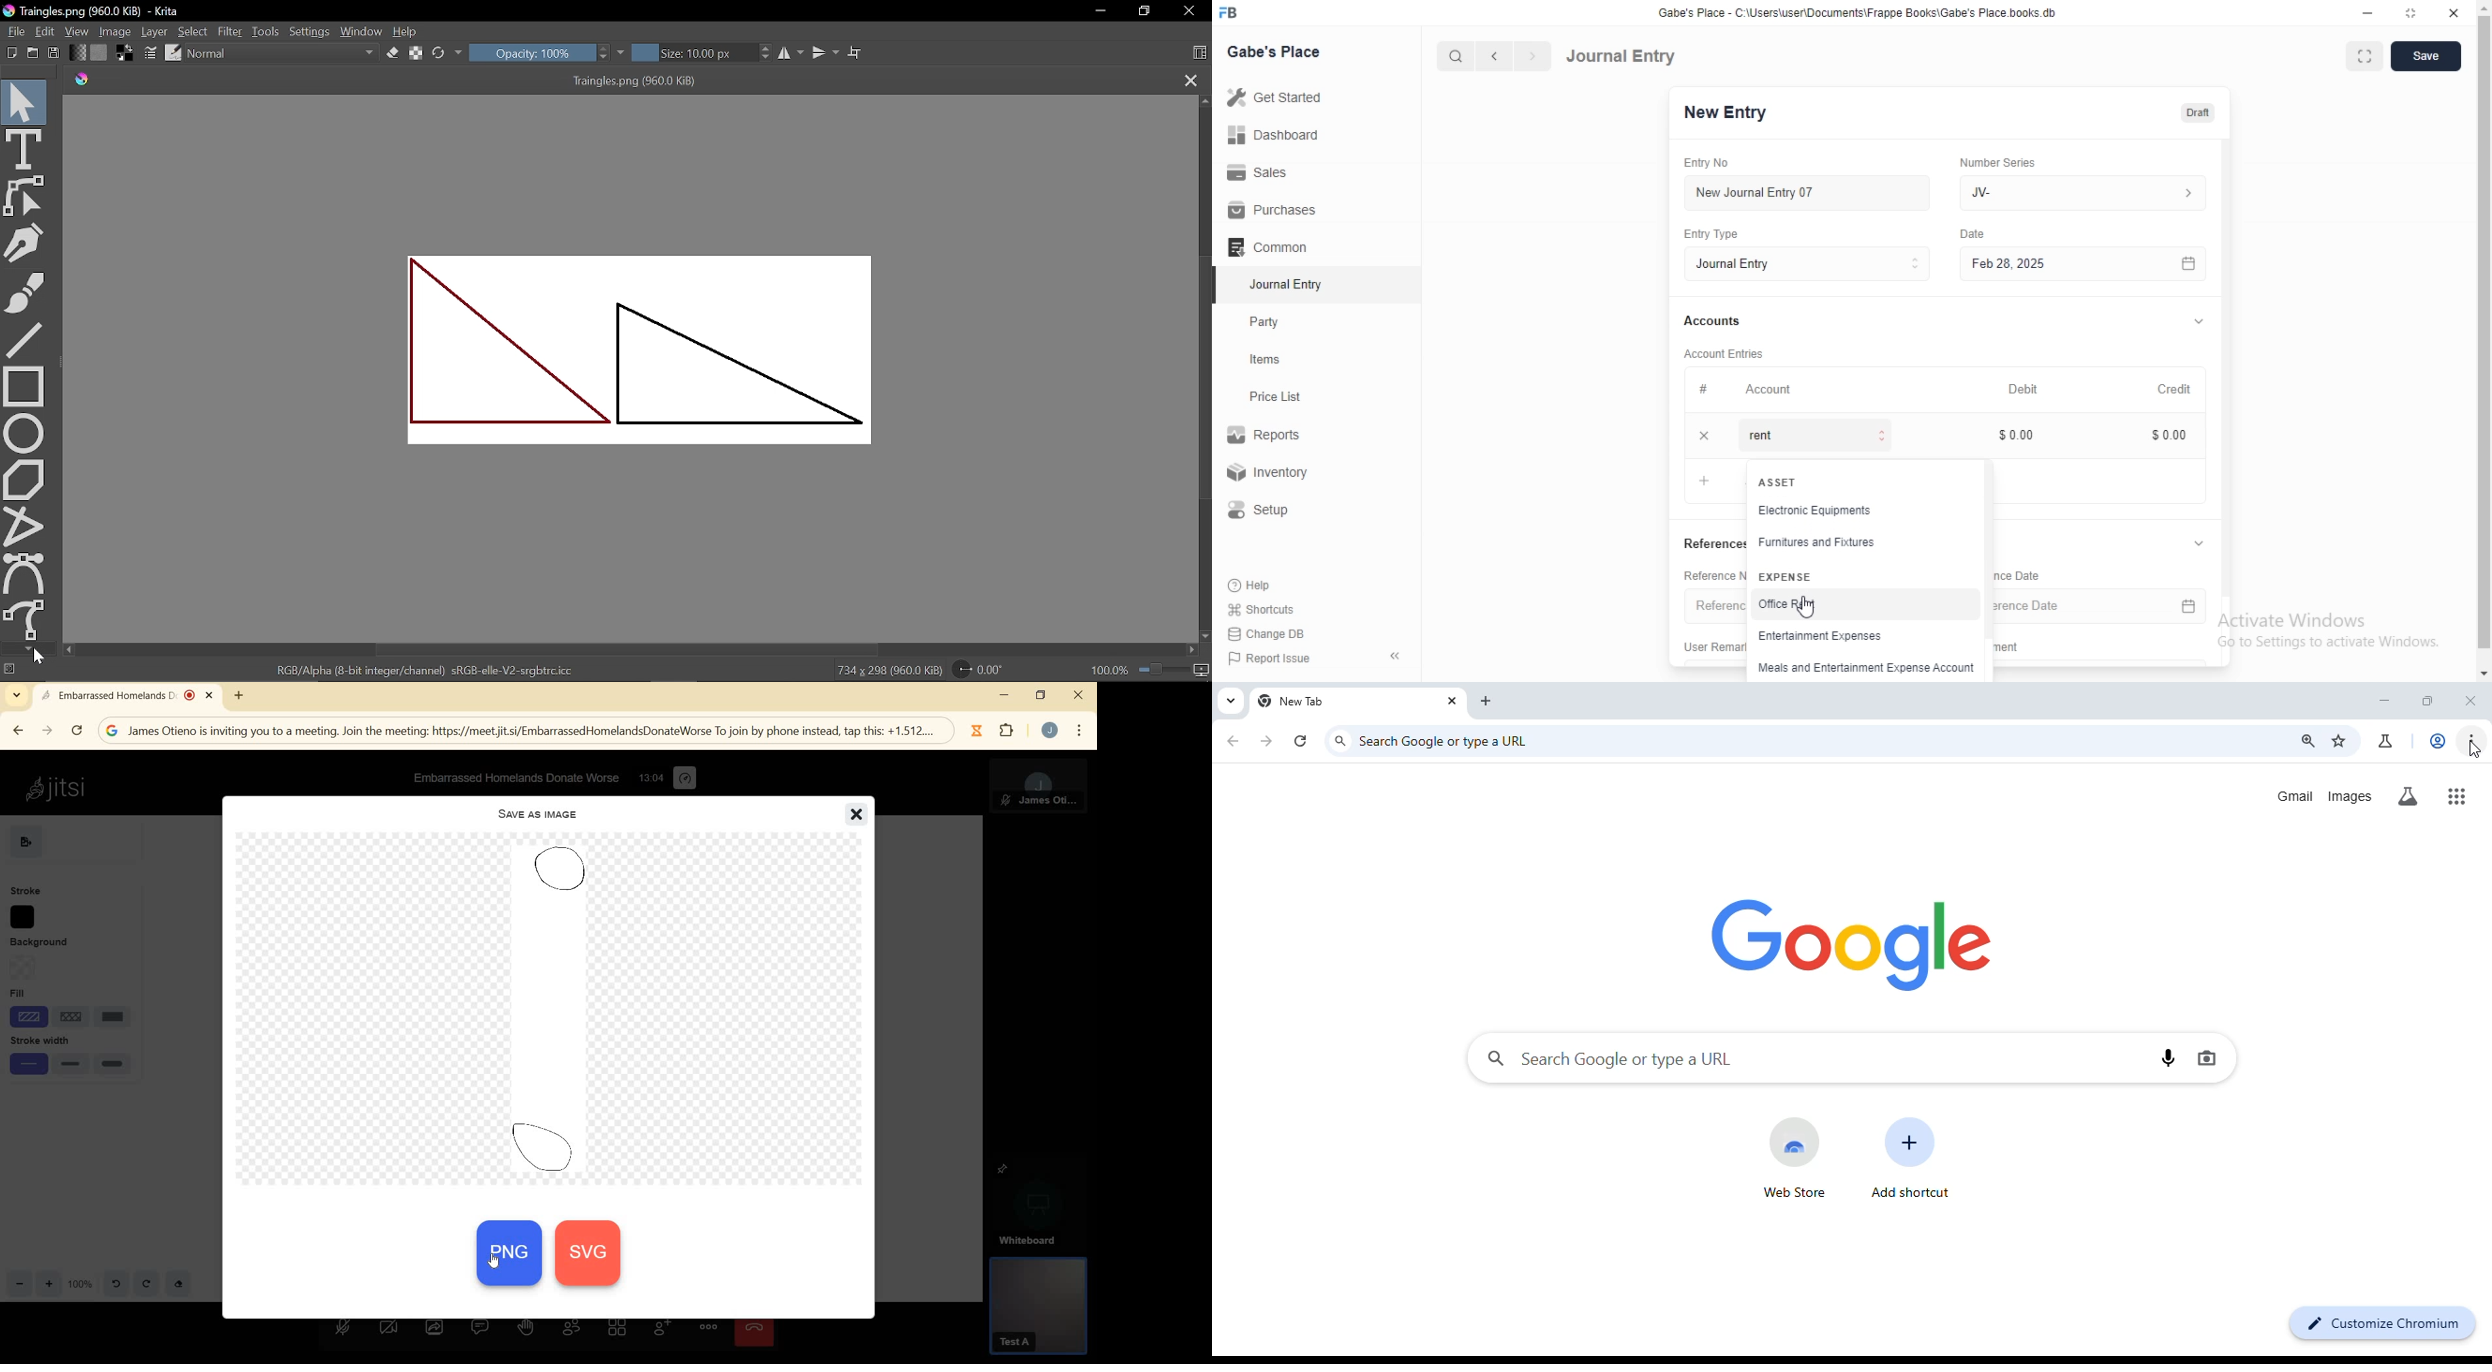  What do you see at coordinates (1787, 606) in the screenshot?
I see `office files` at bounding box center [1787, 606].